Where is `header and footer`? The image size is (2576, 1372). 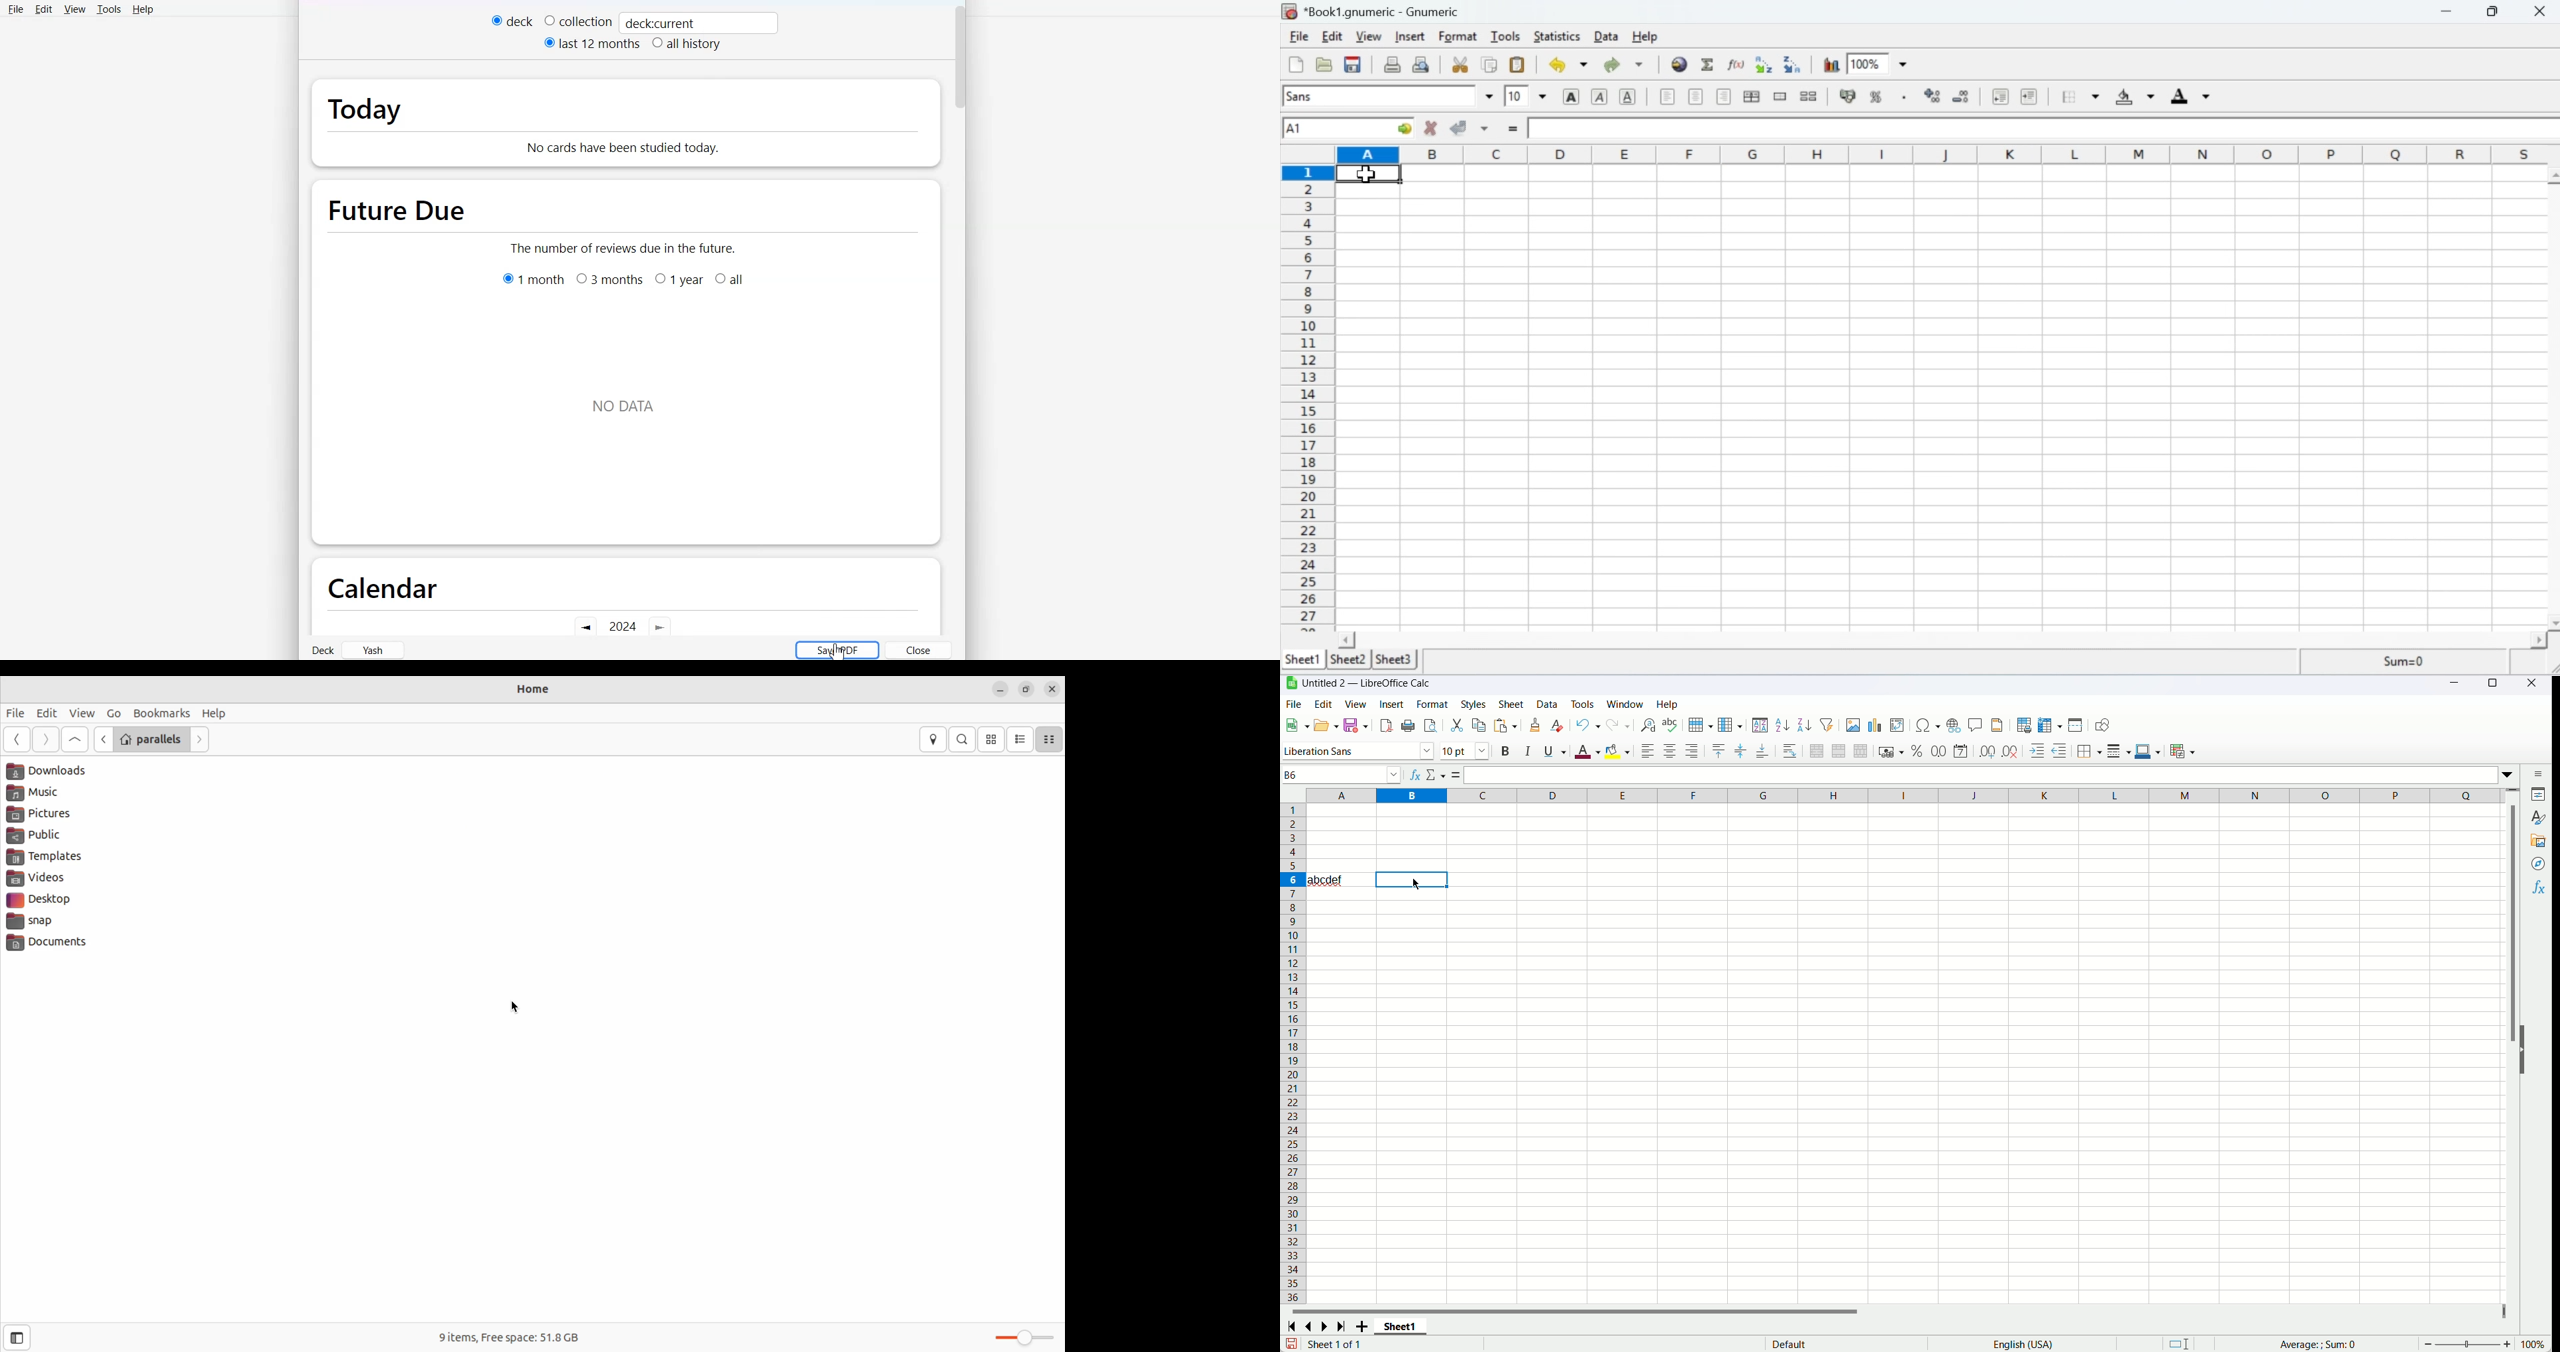 header and footer is located at coordinates (1998, 726).